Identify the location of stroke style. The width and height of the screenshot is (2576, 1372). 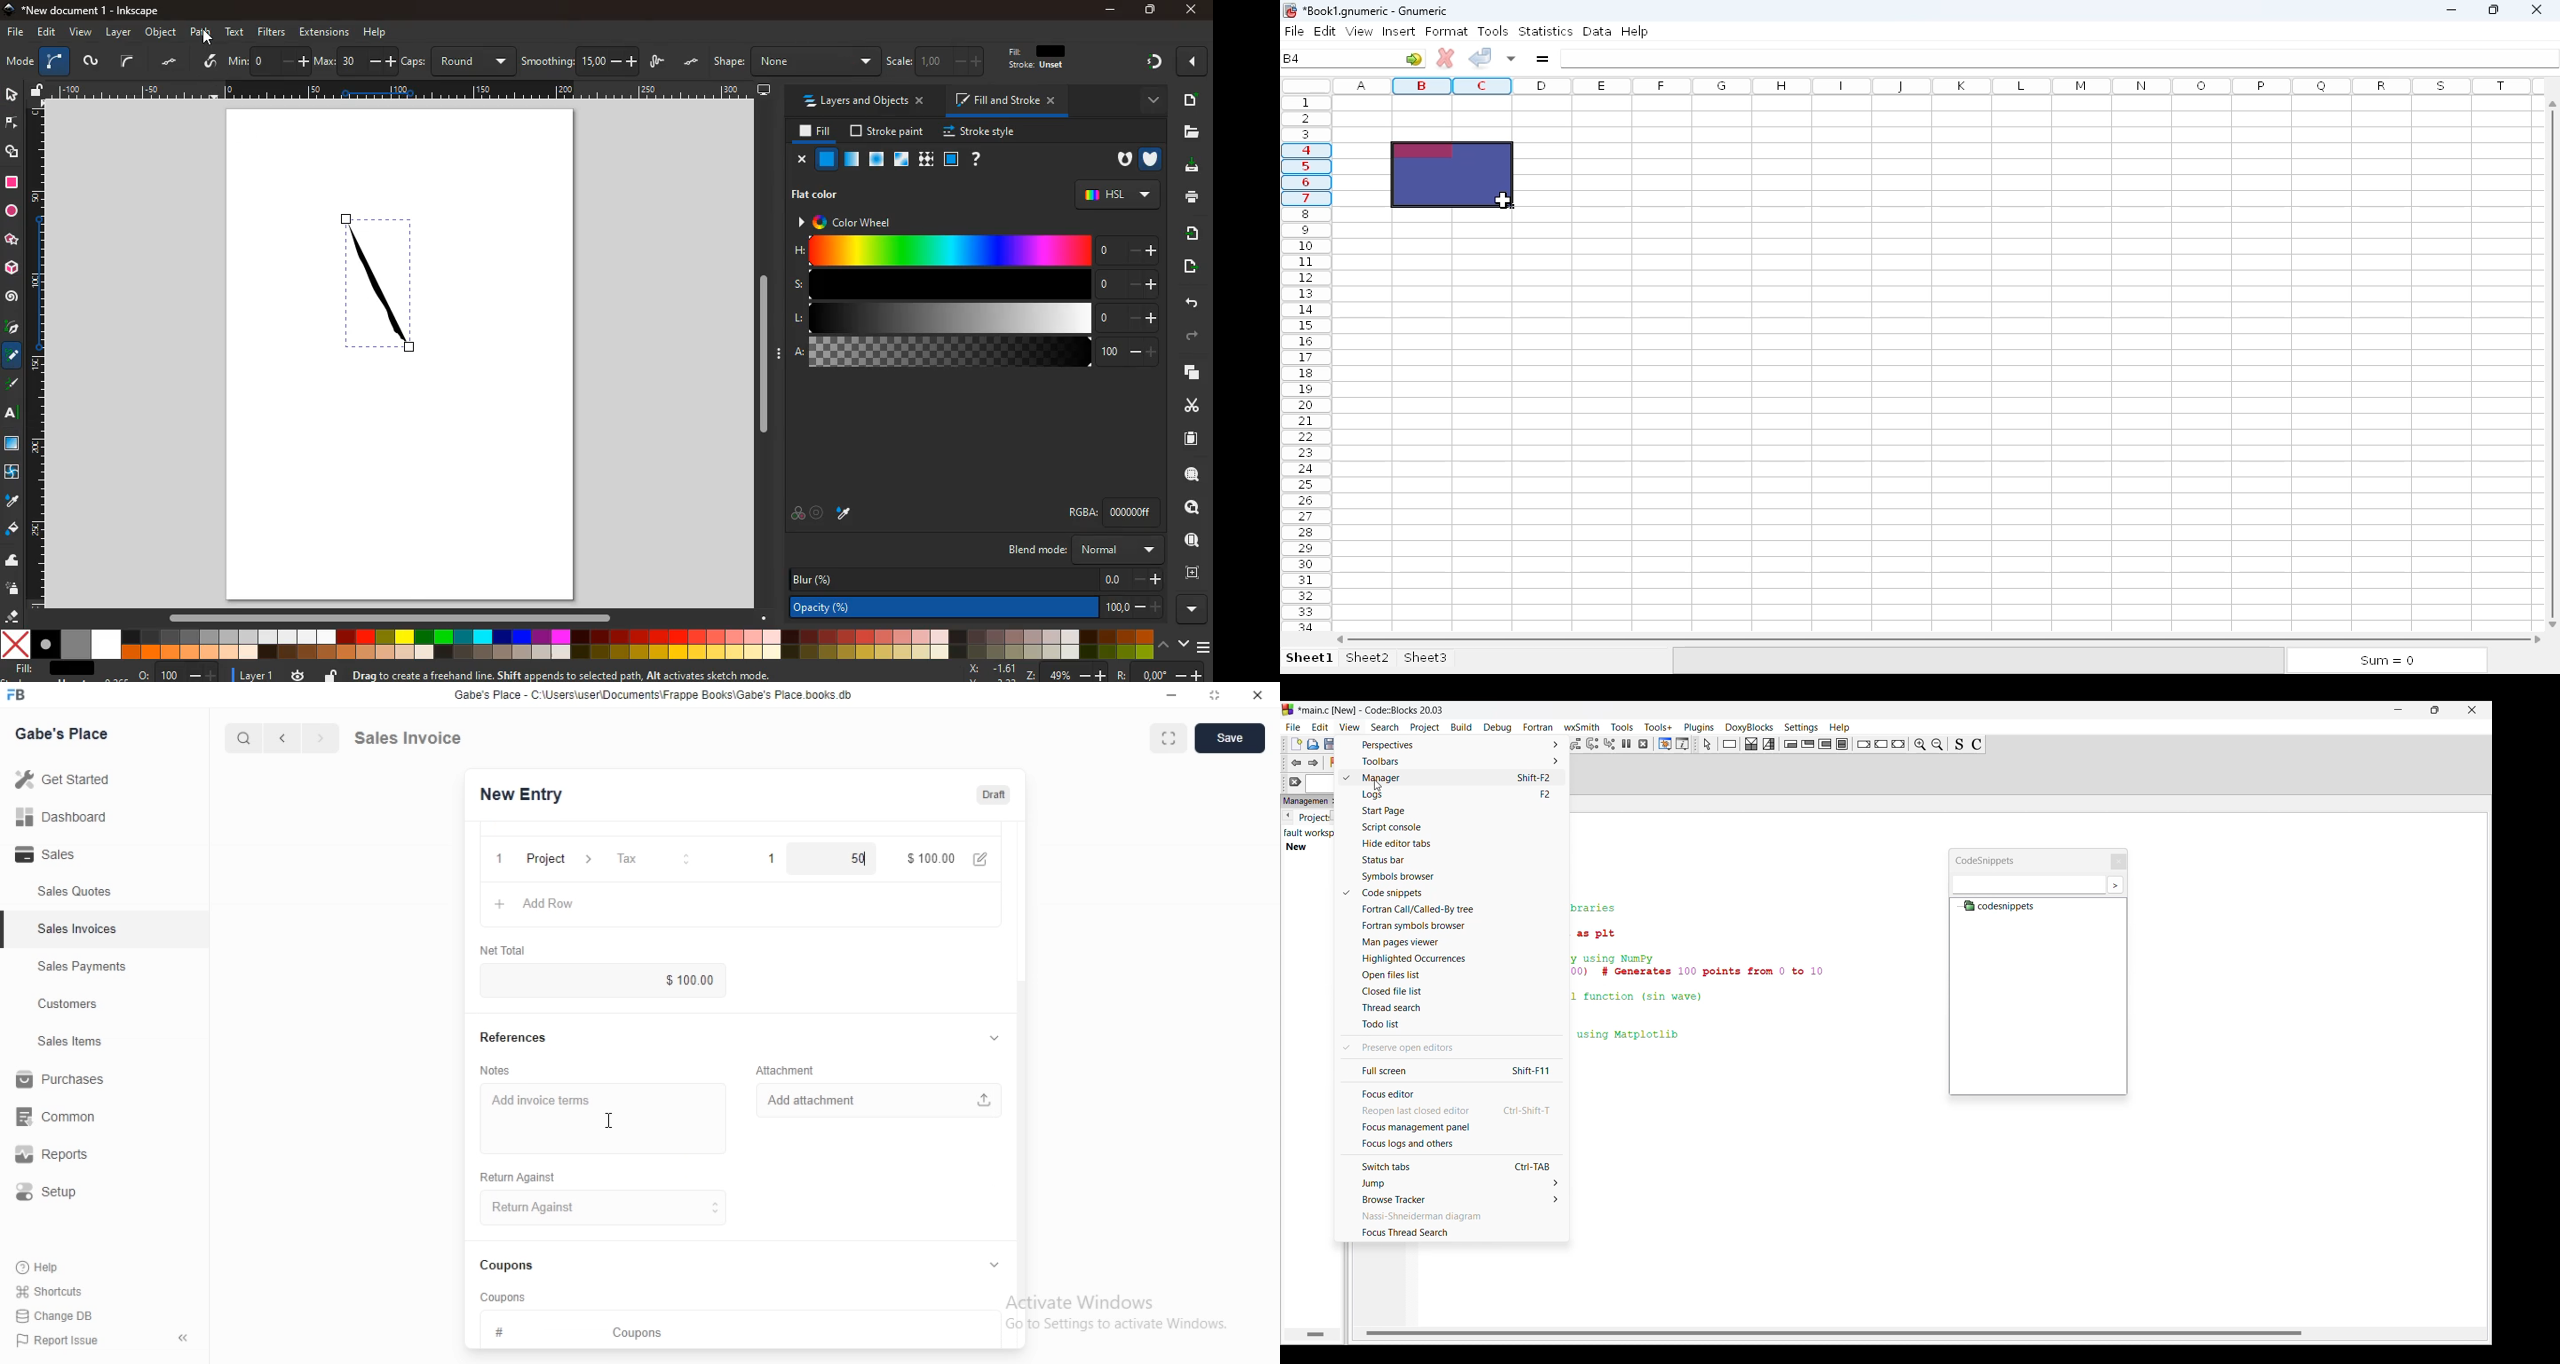
(982, 132).